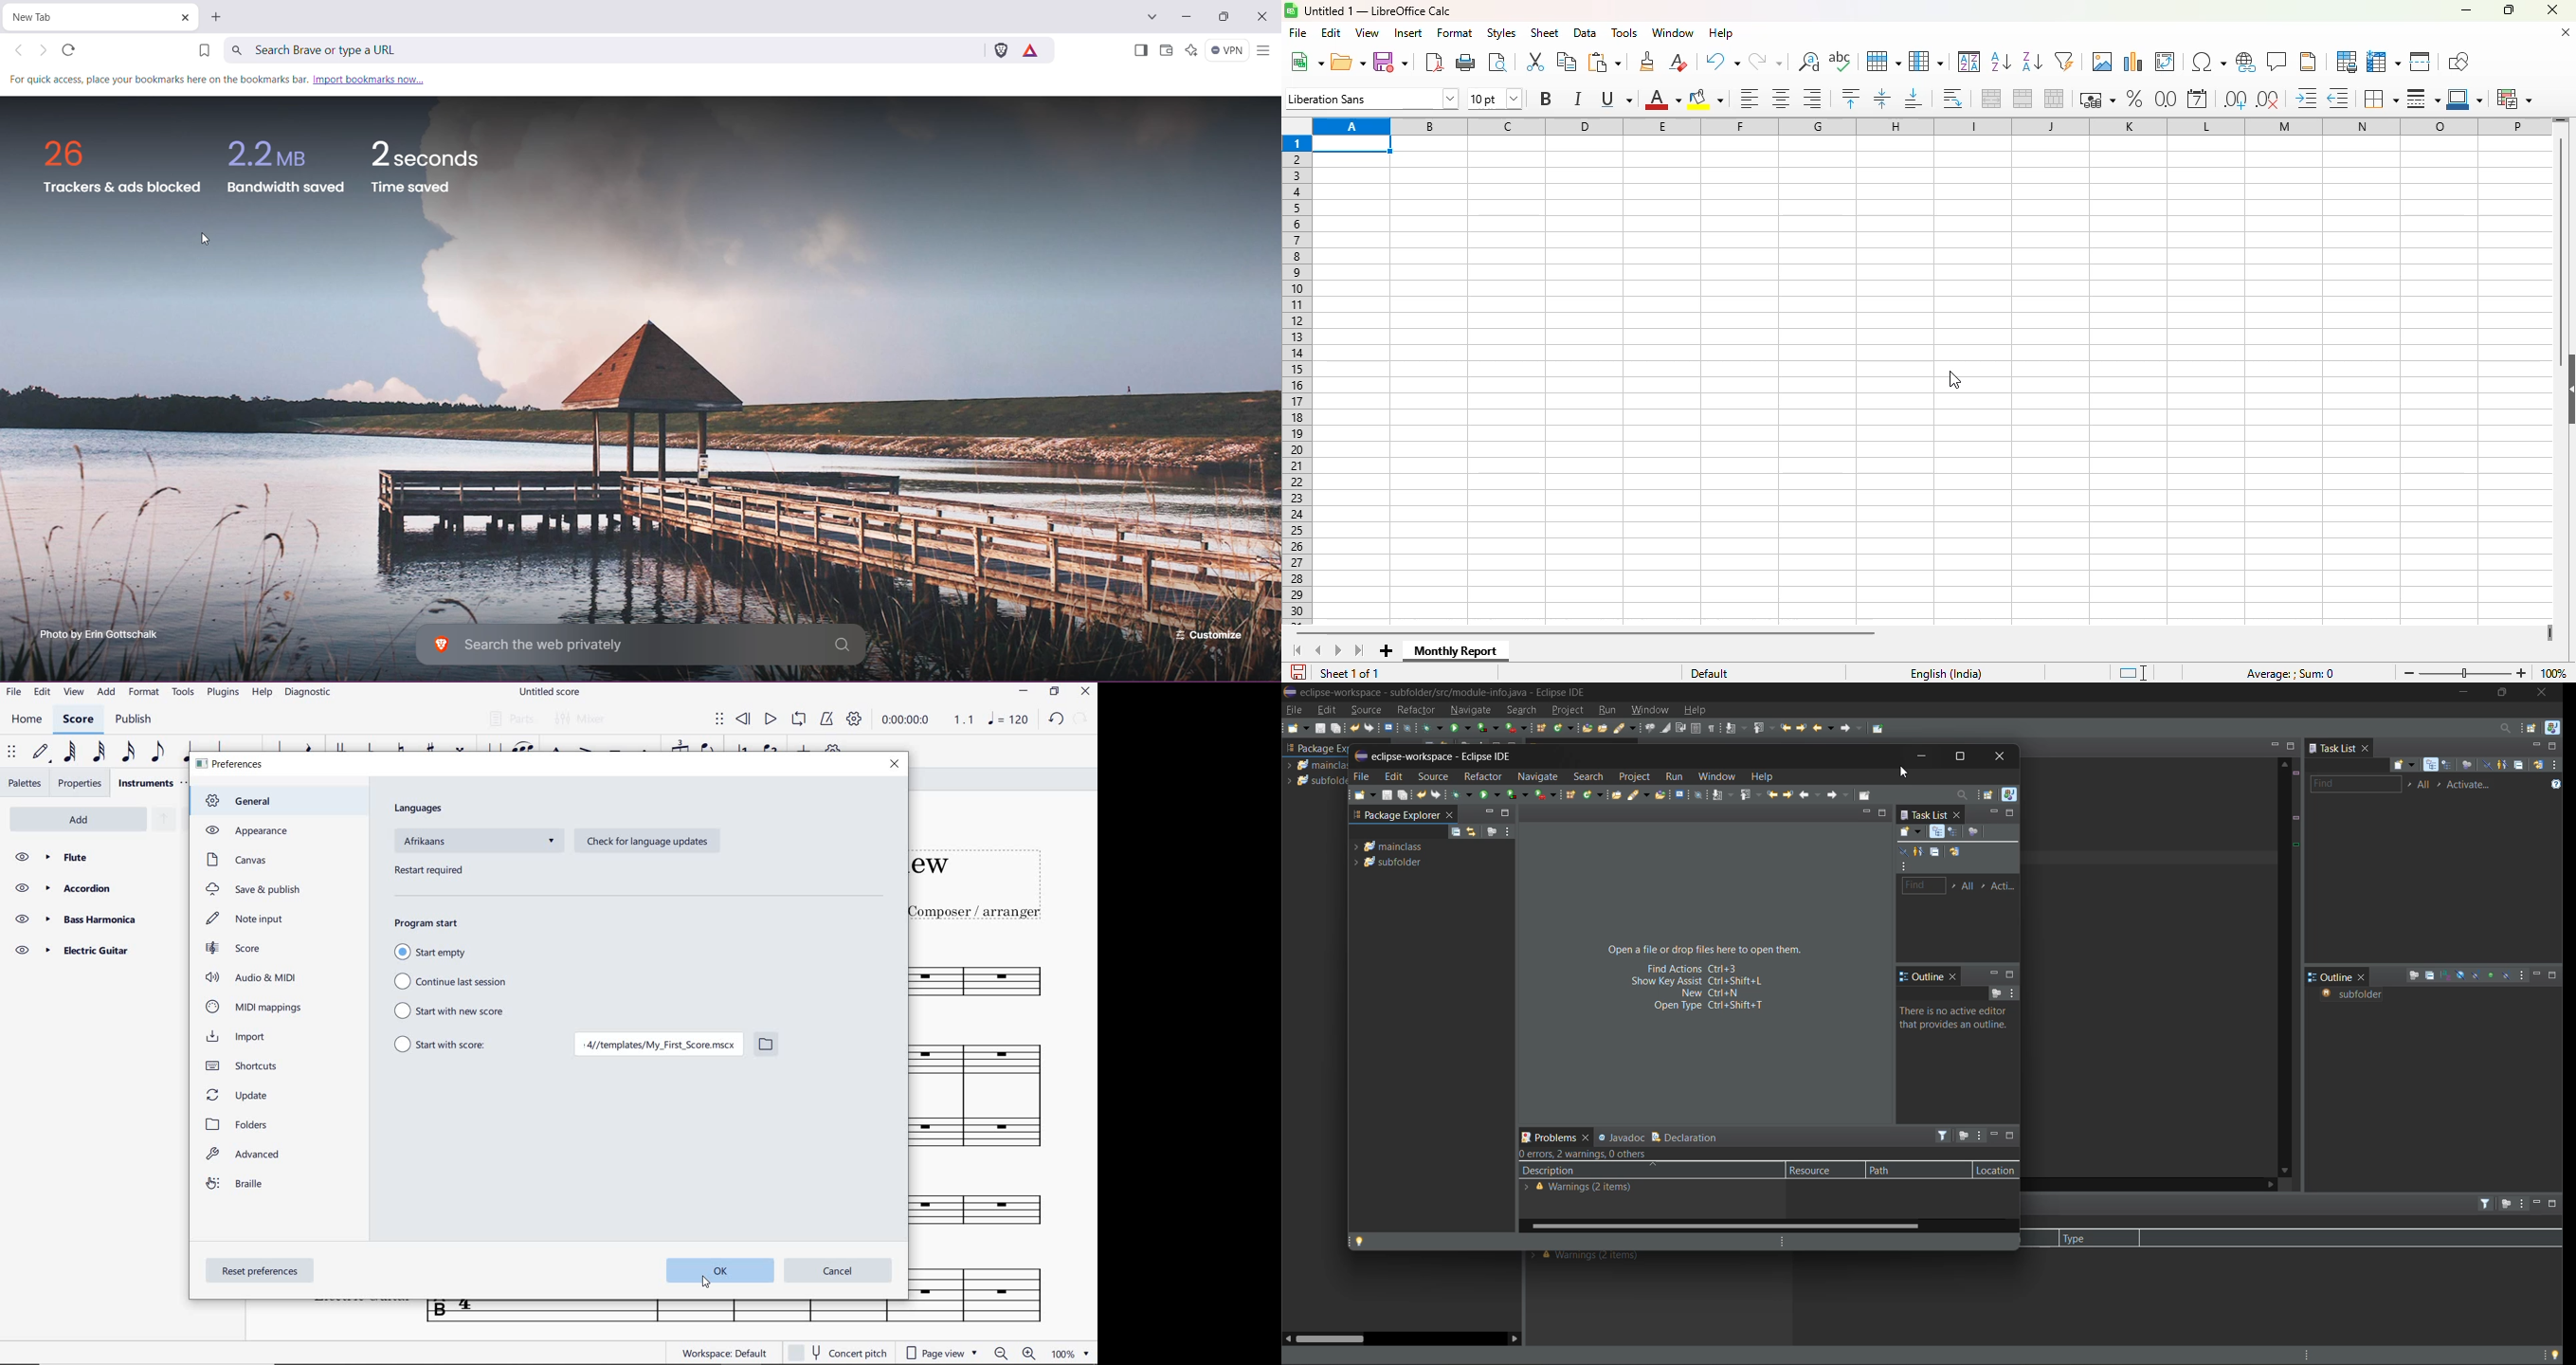  I want to click on scroll to next sheet, so click(1339, 651).